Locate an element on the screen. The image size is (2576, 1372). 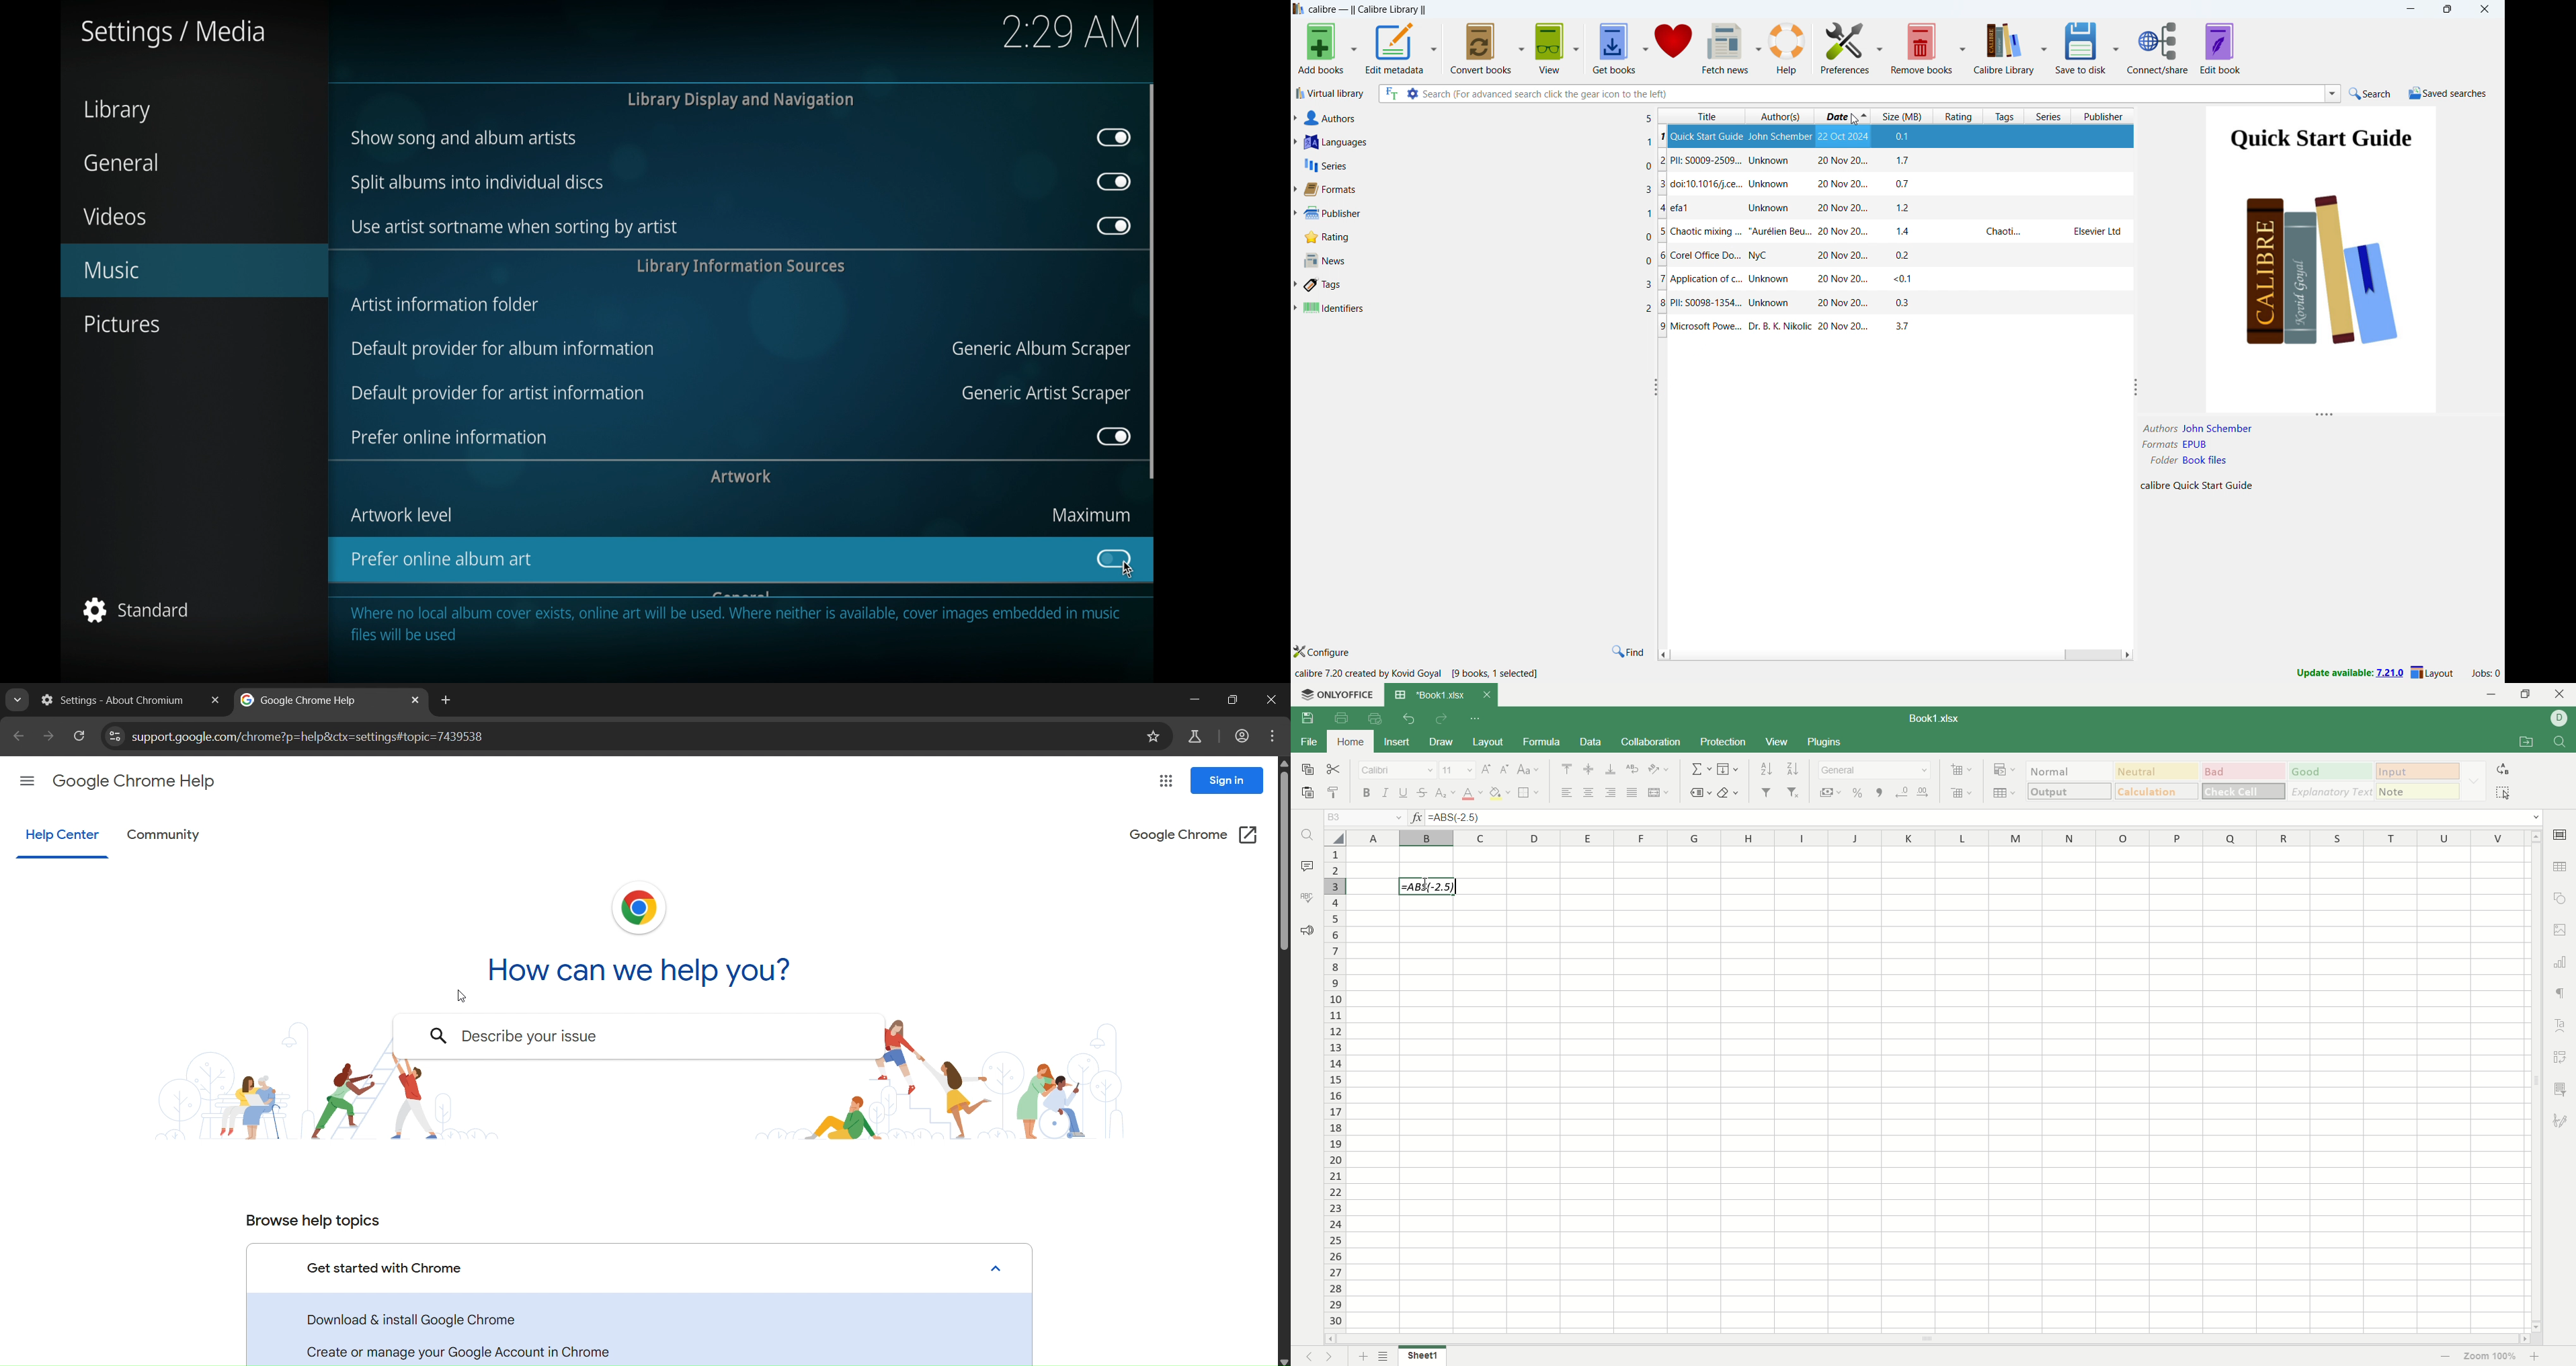
cell setting is located at coordinates (2561, 834).